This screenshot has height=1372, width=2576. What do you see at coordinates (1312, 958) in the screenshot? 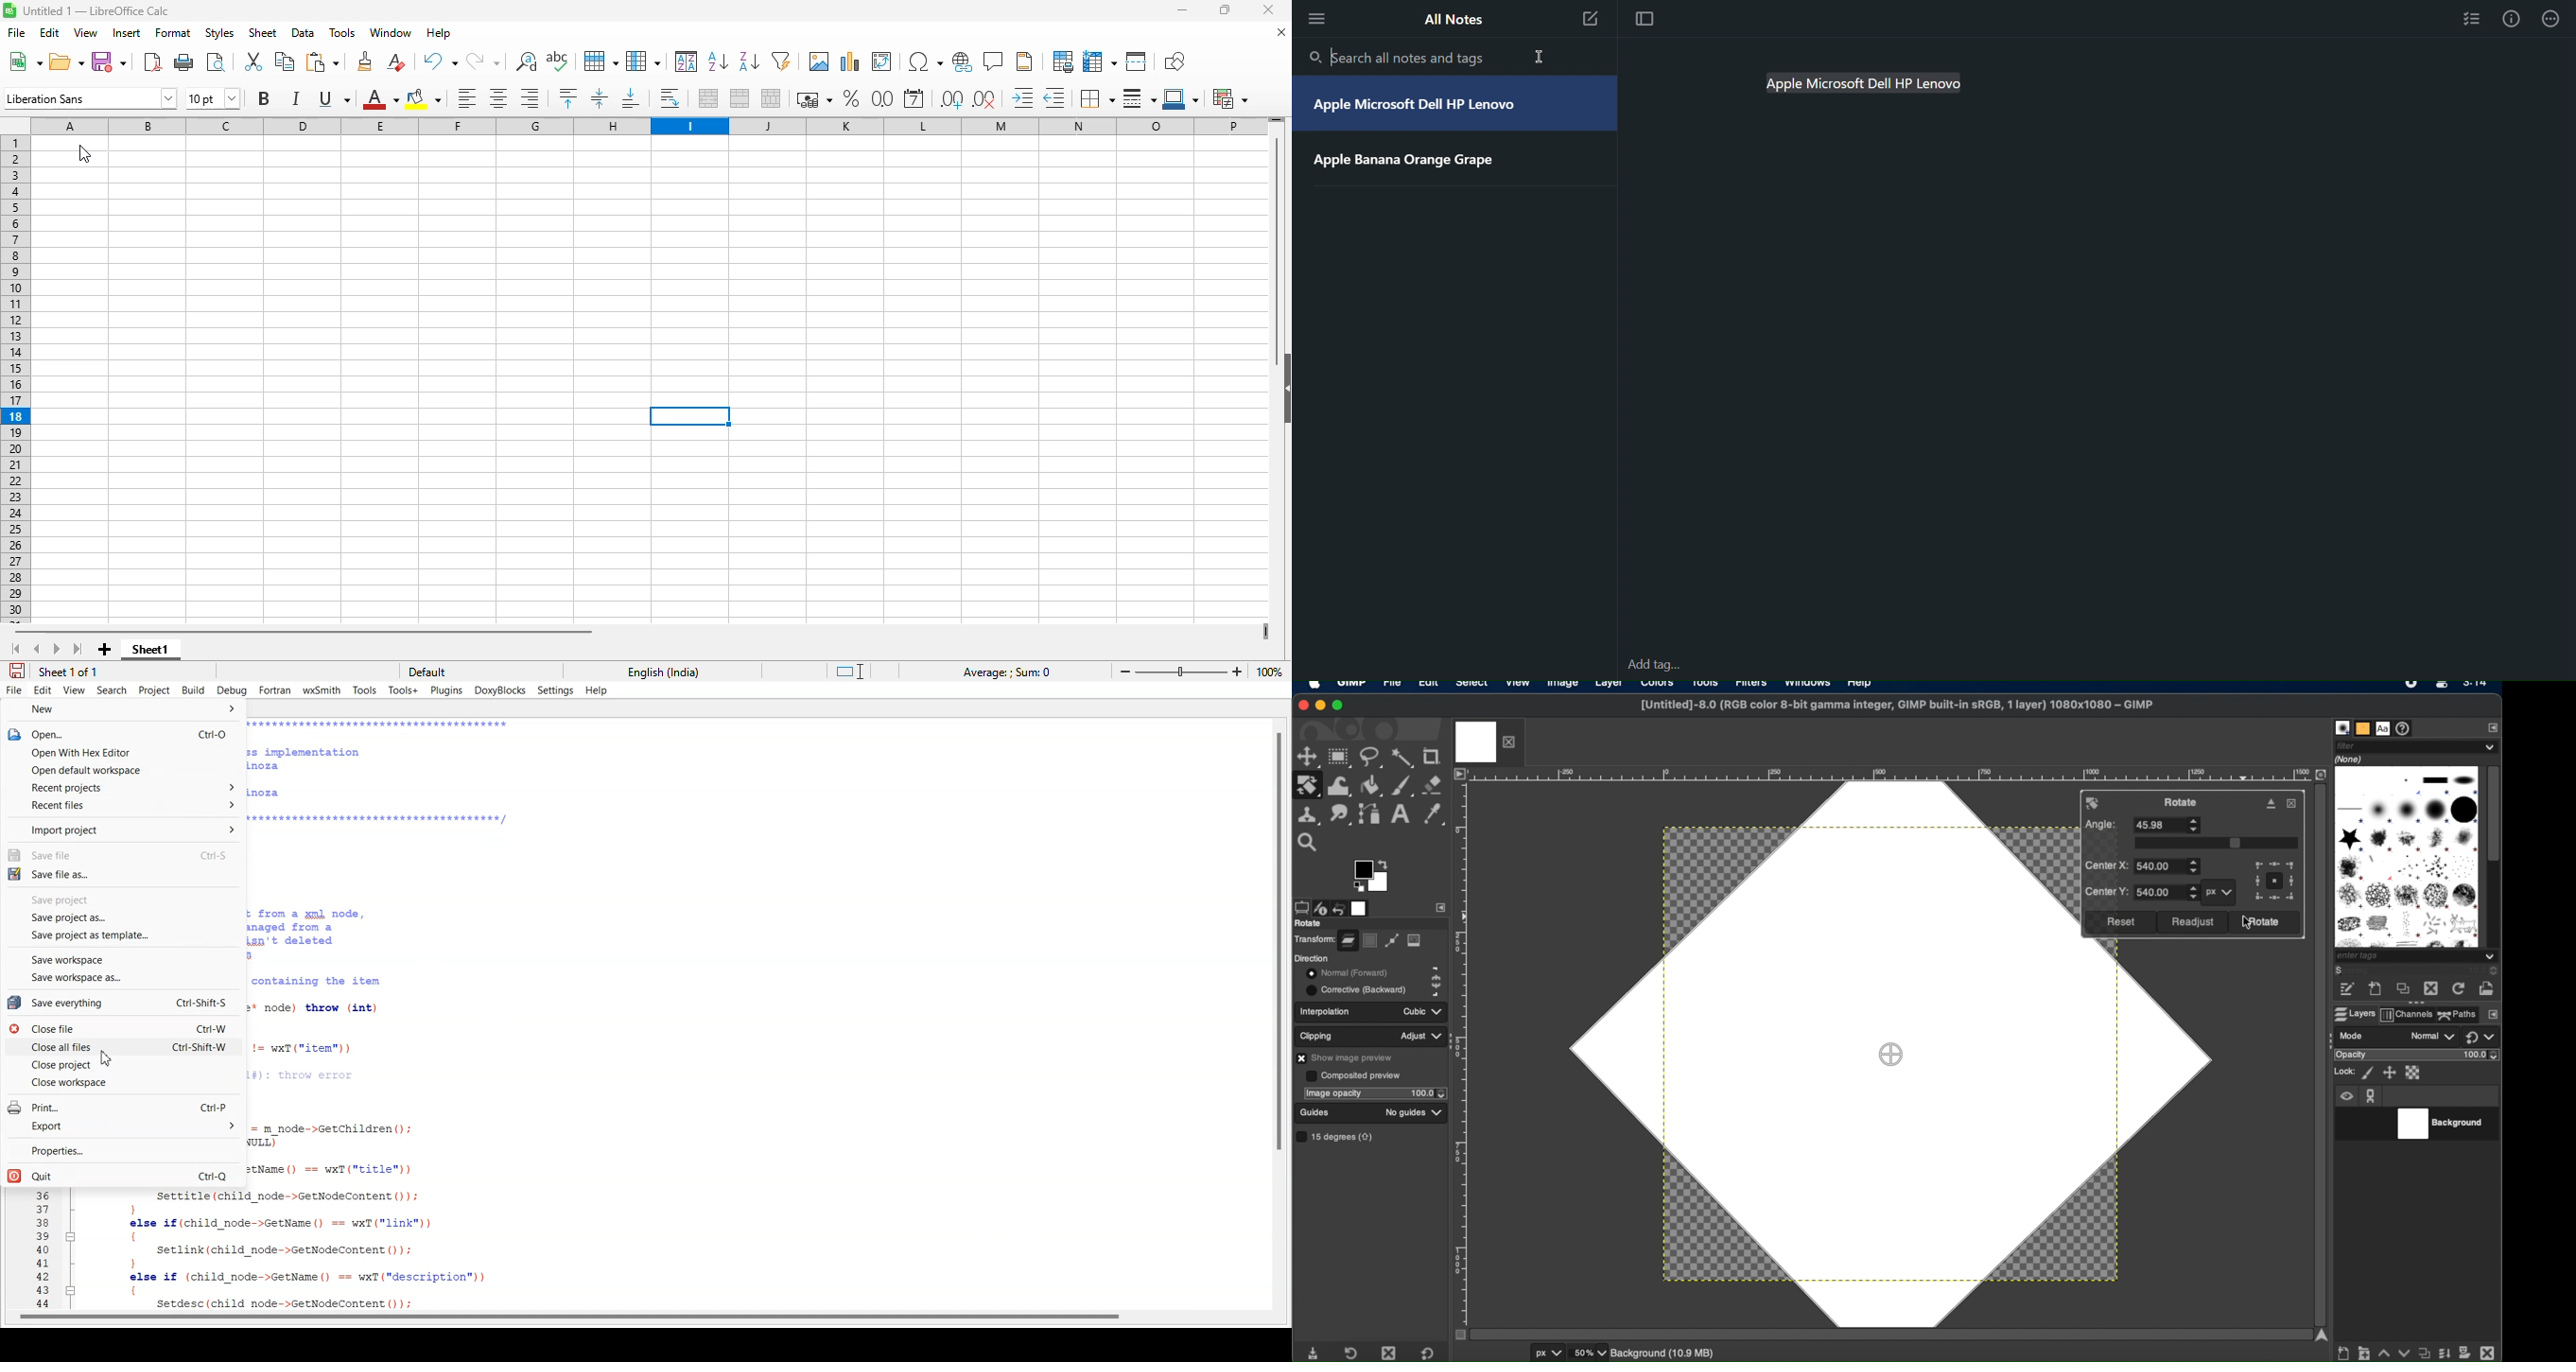
I see `direction` at bounding box center [1312, 958].